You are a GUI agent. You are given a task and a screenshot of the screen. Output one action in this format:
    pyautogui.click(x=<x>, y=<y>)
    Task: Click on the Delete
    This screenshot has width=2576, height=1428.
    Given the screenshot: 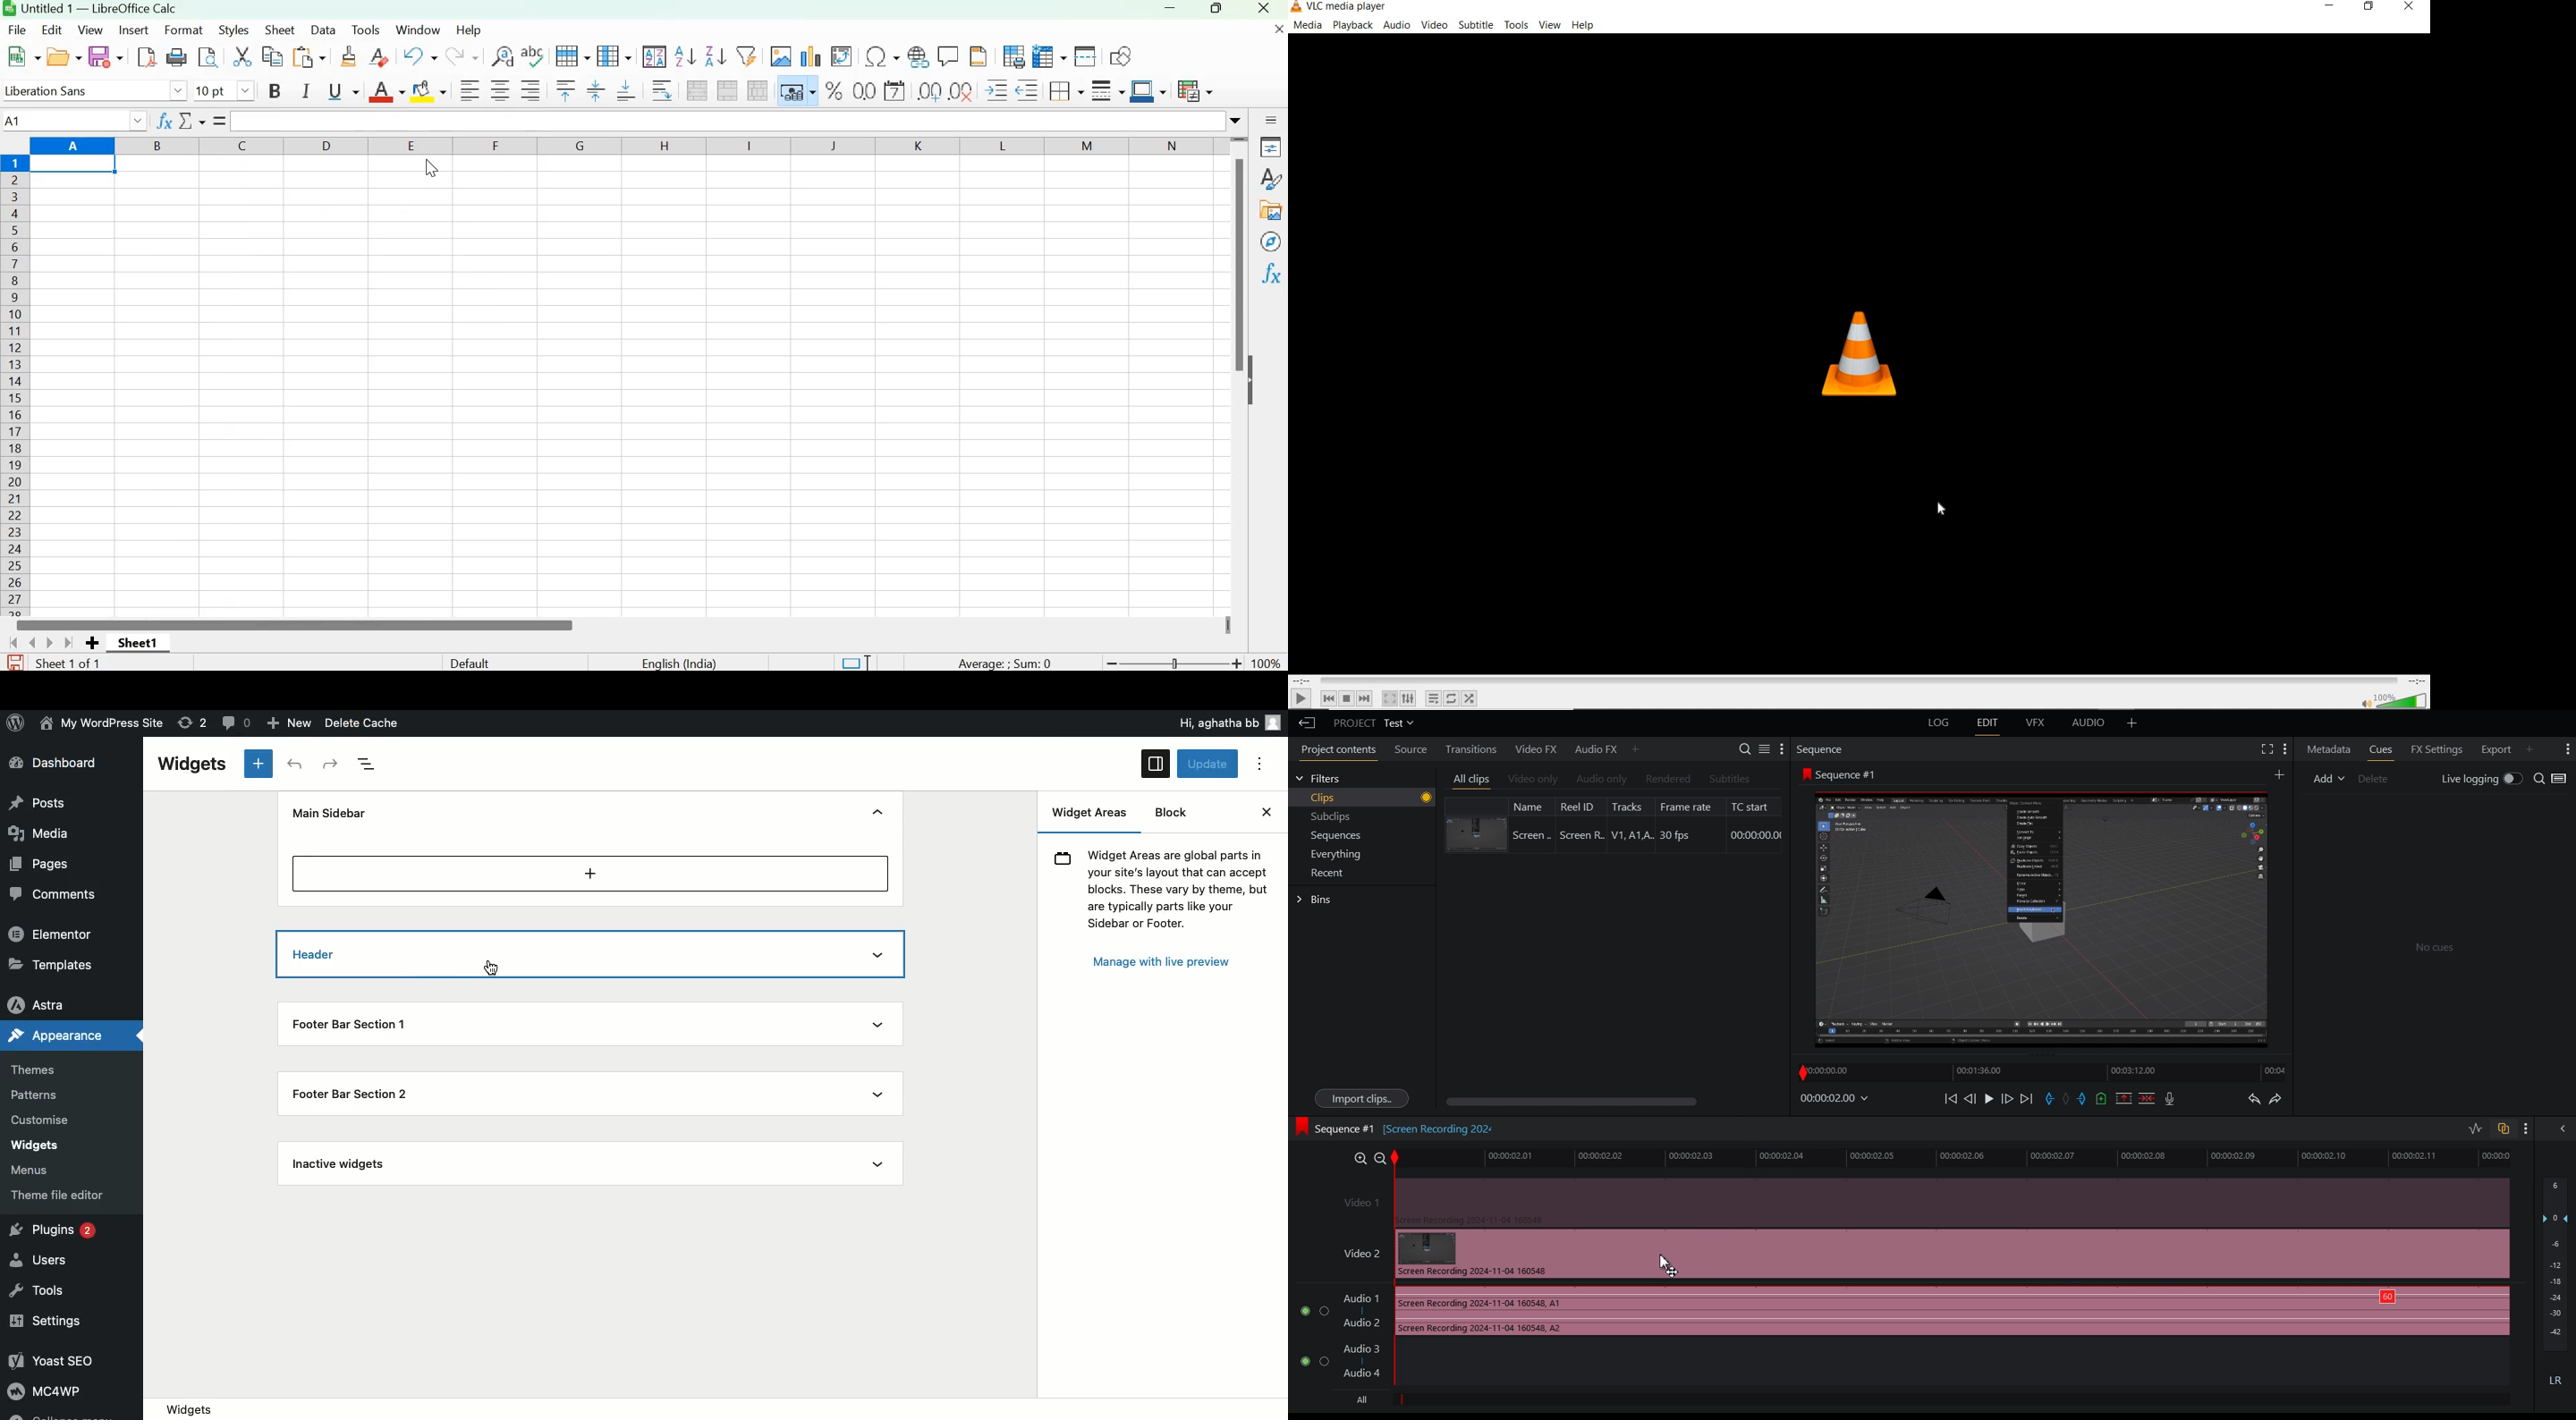 What is the action you would take?
    pyautogui.click(x=2379, y=777)
    